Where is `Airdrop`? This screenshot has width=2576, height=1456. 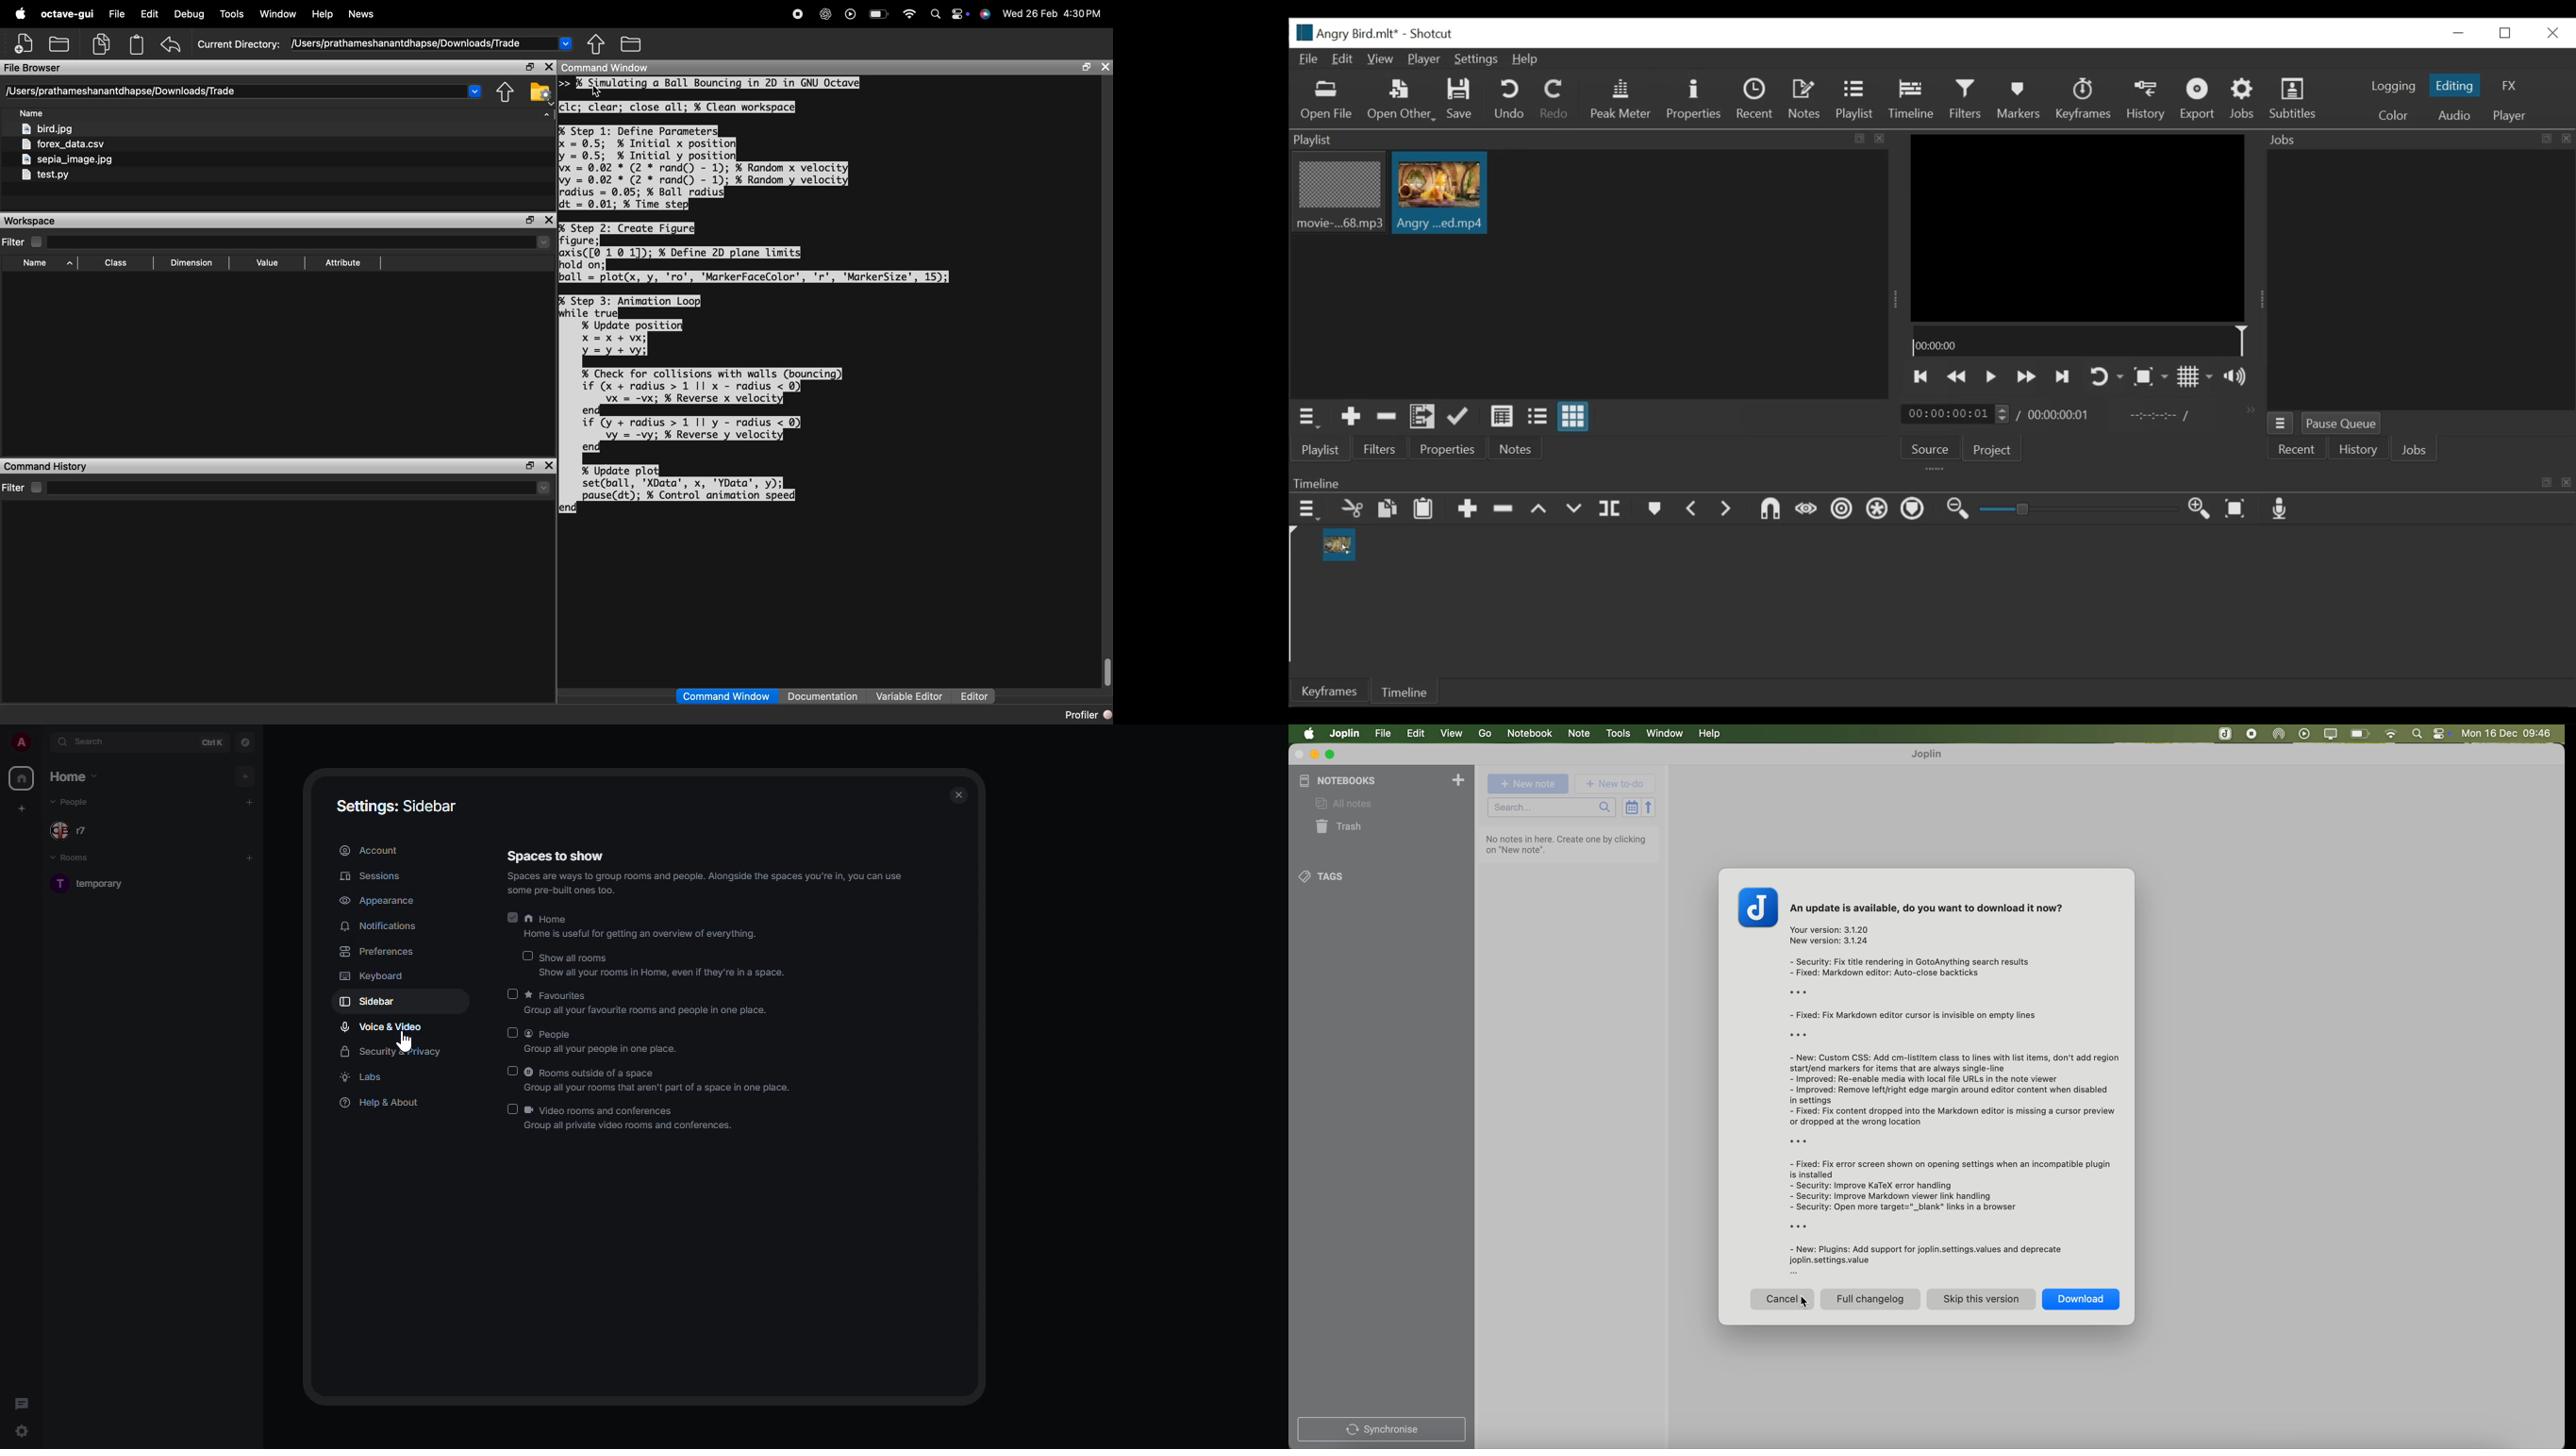 Airdrop is located at coordinates (2282, 734).